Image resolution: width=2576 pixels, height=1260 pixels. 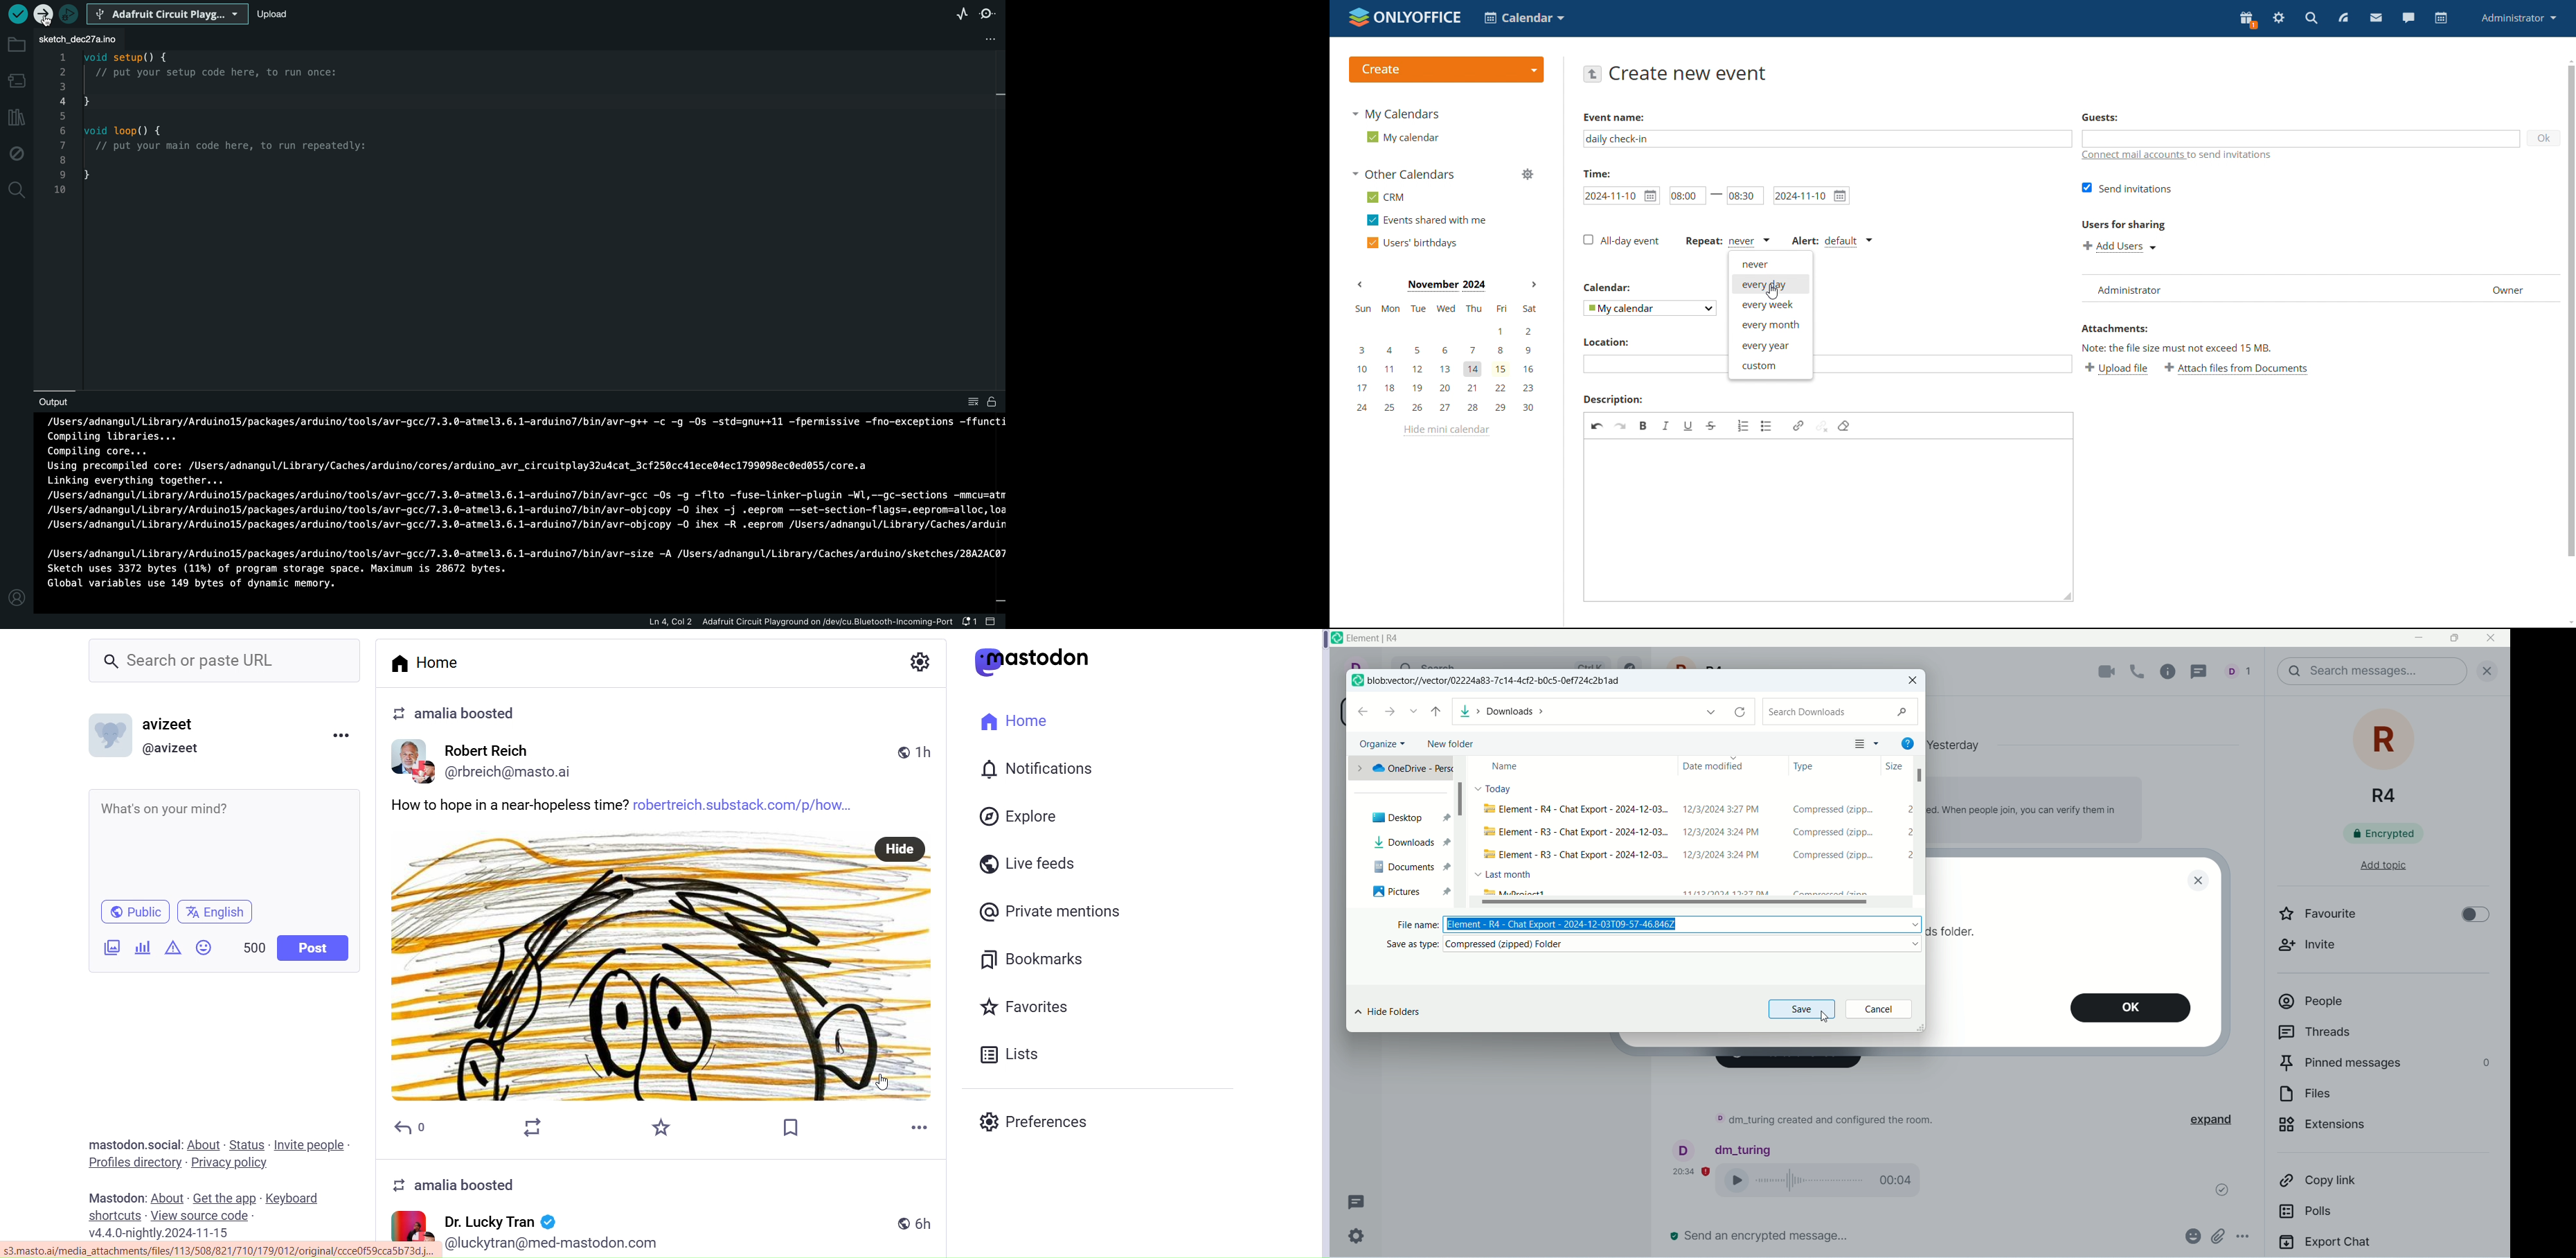 I want to click on event start time, so click(x=1686, y=196).